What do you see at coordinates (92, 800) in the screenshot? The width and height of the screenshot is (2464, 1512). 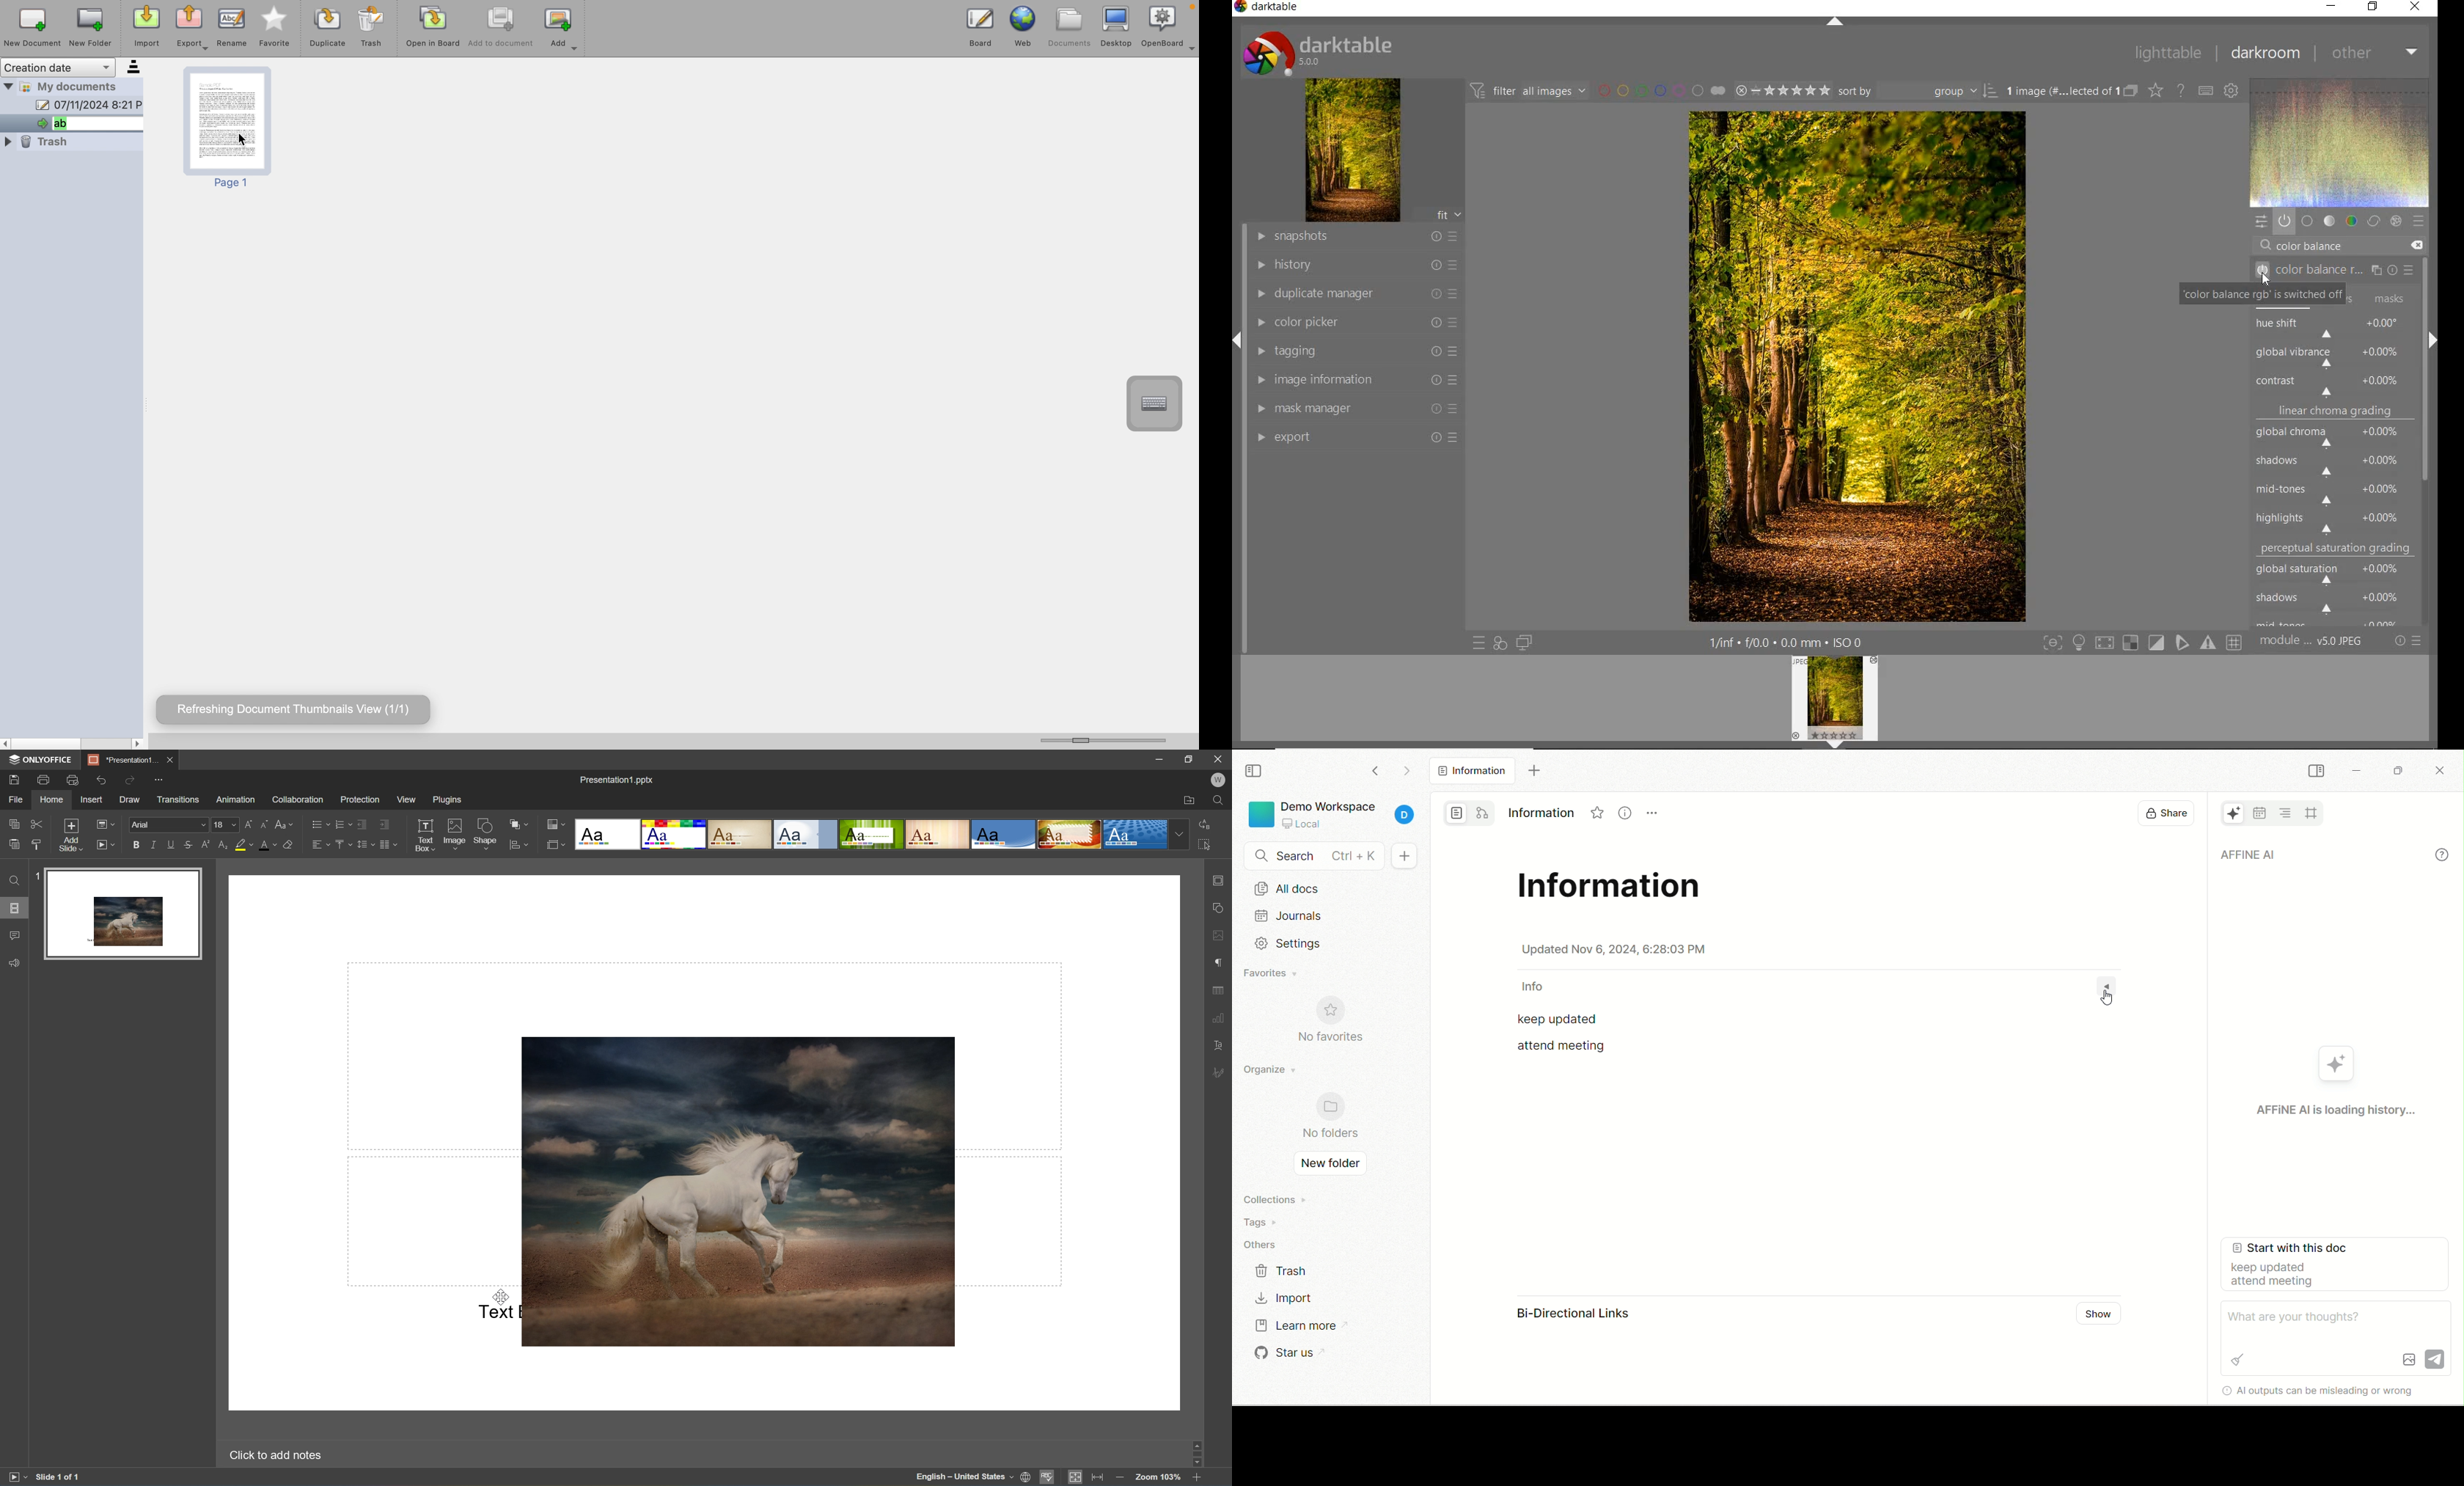 I see `Insert` at bounding box center [92, 800].